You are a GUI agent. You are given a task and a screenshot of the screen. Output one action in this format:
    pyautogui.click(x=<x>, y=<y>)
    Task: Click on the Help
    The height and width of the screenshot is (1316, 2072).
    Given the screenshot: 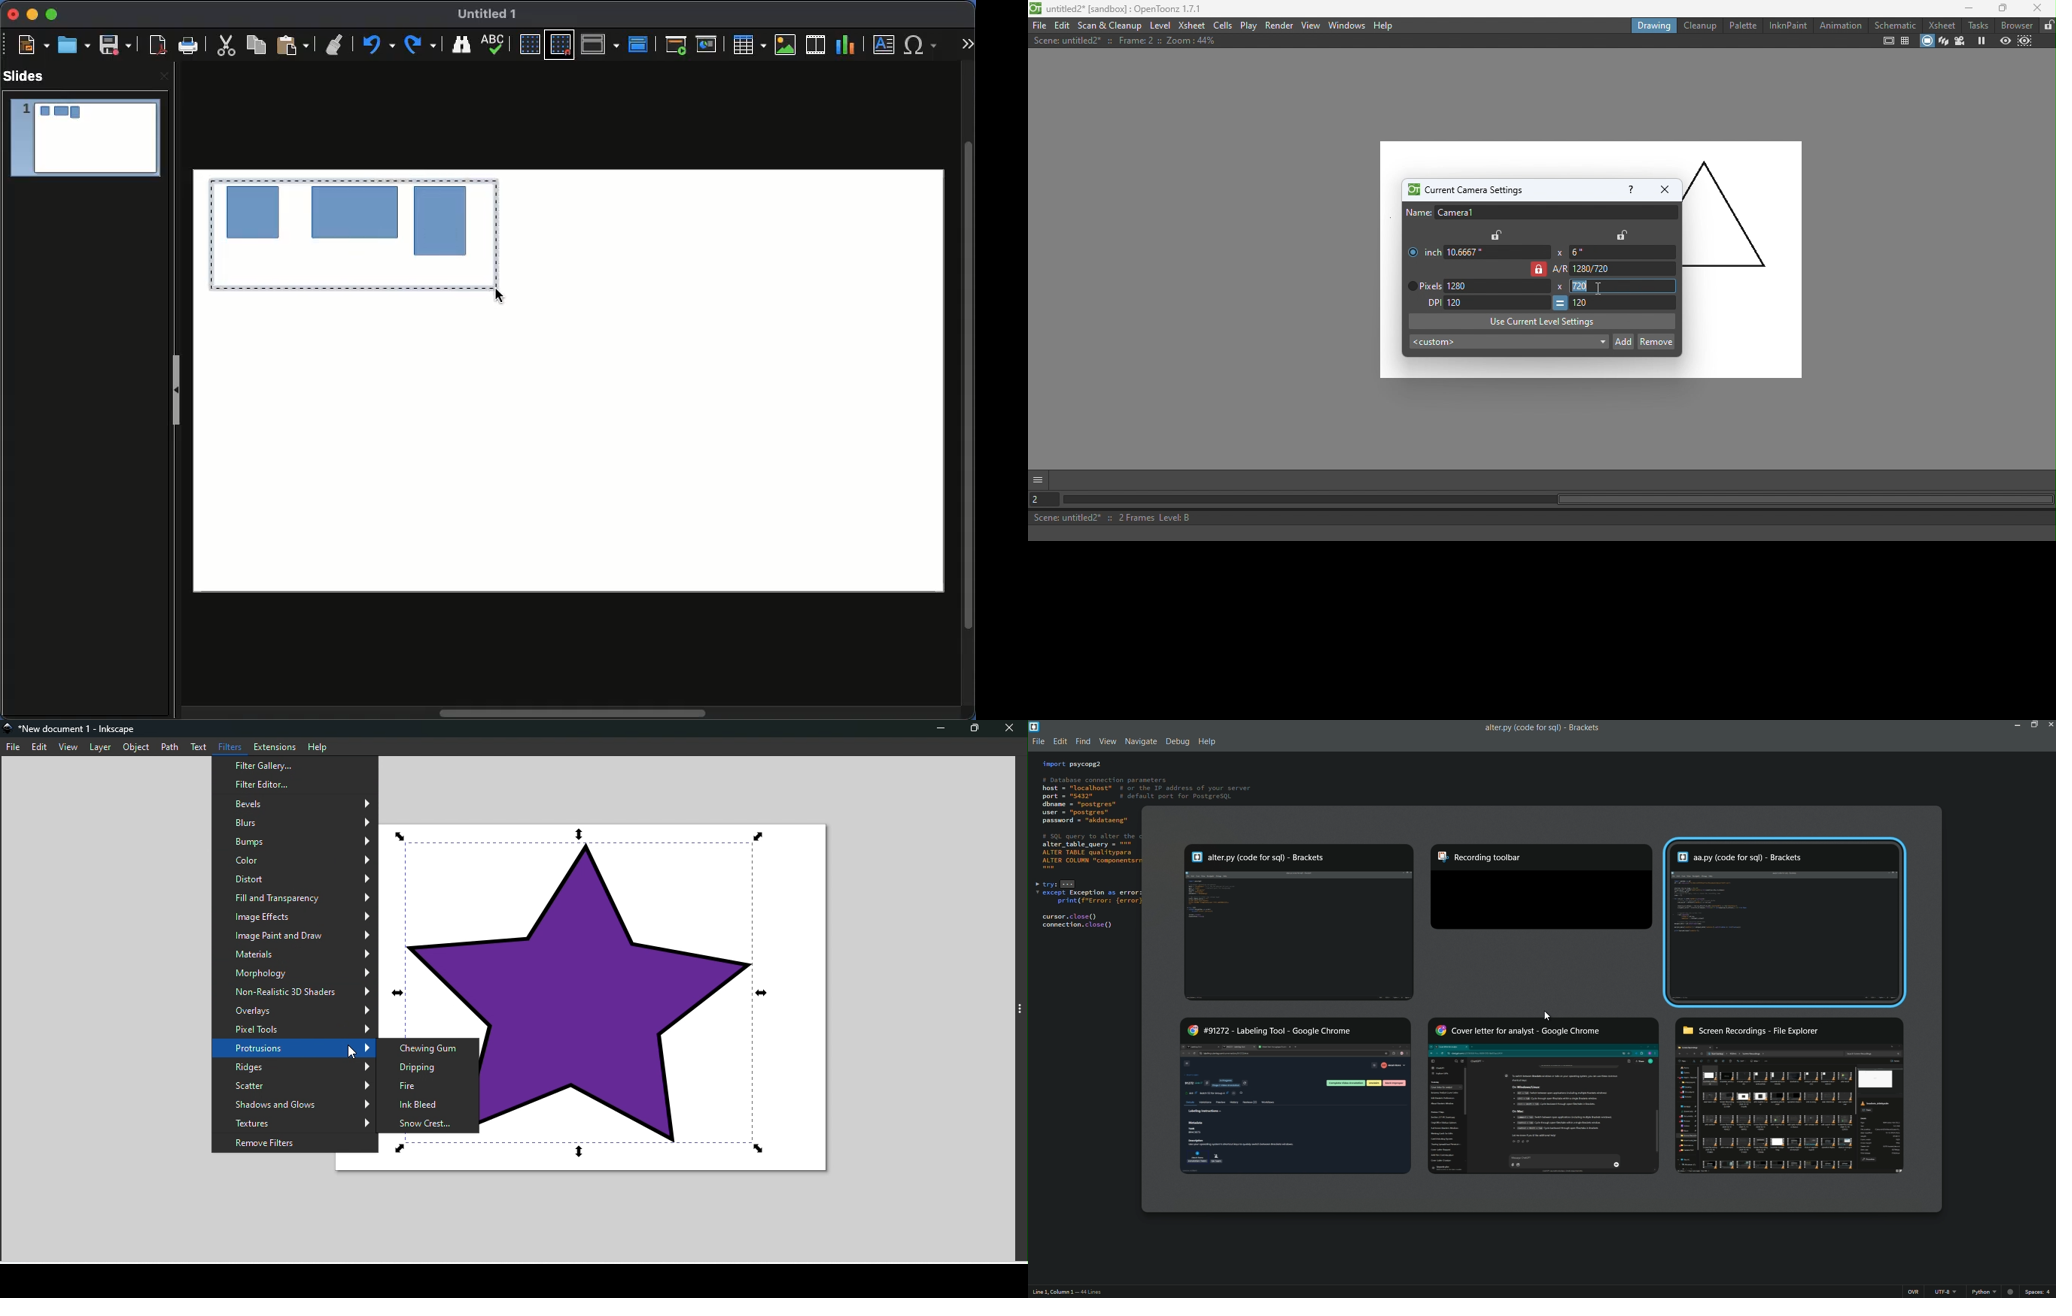 What is the action you would take?
    pyautogui.click(x=319, y=746)
    